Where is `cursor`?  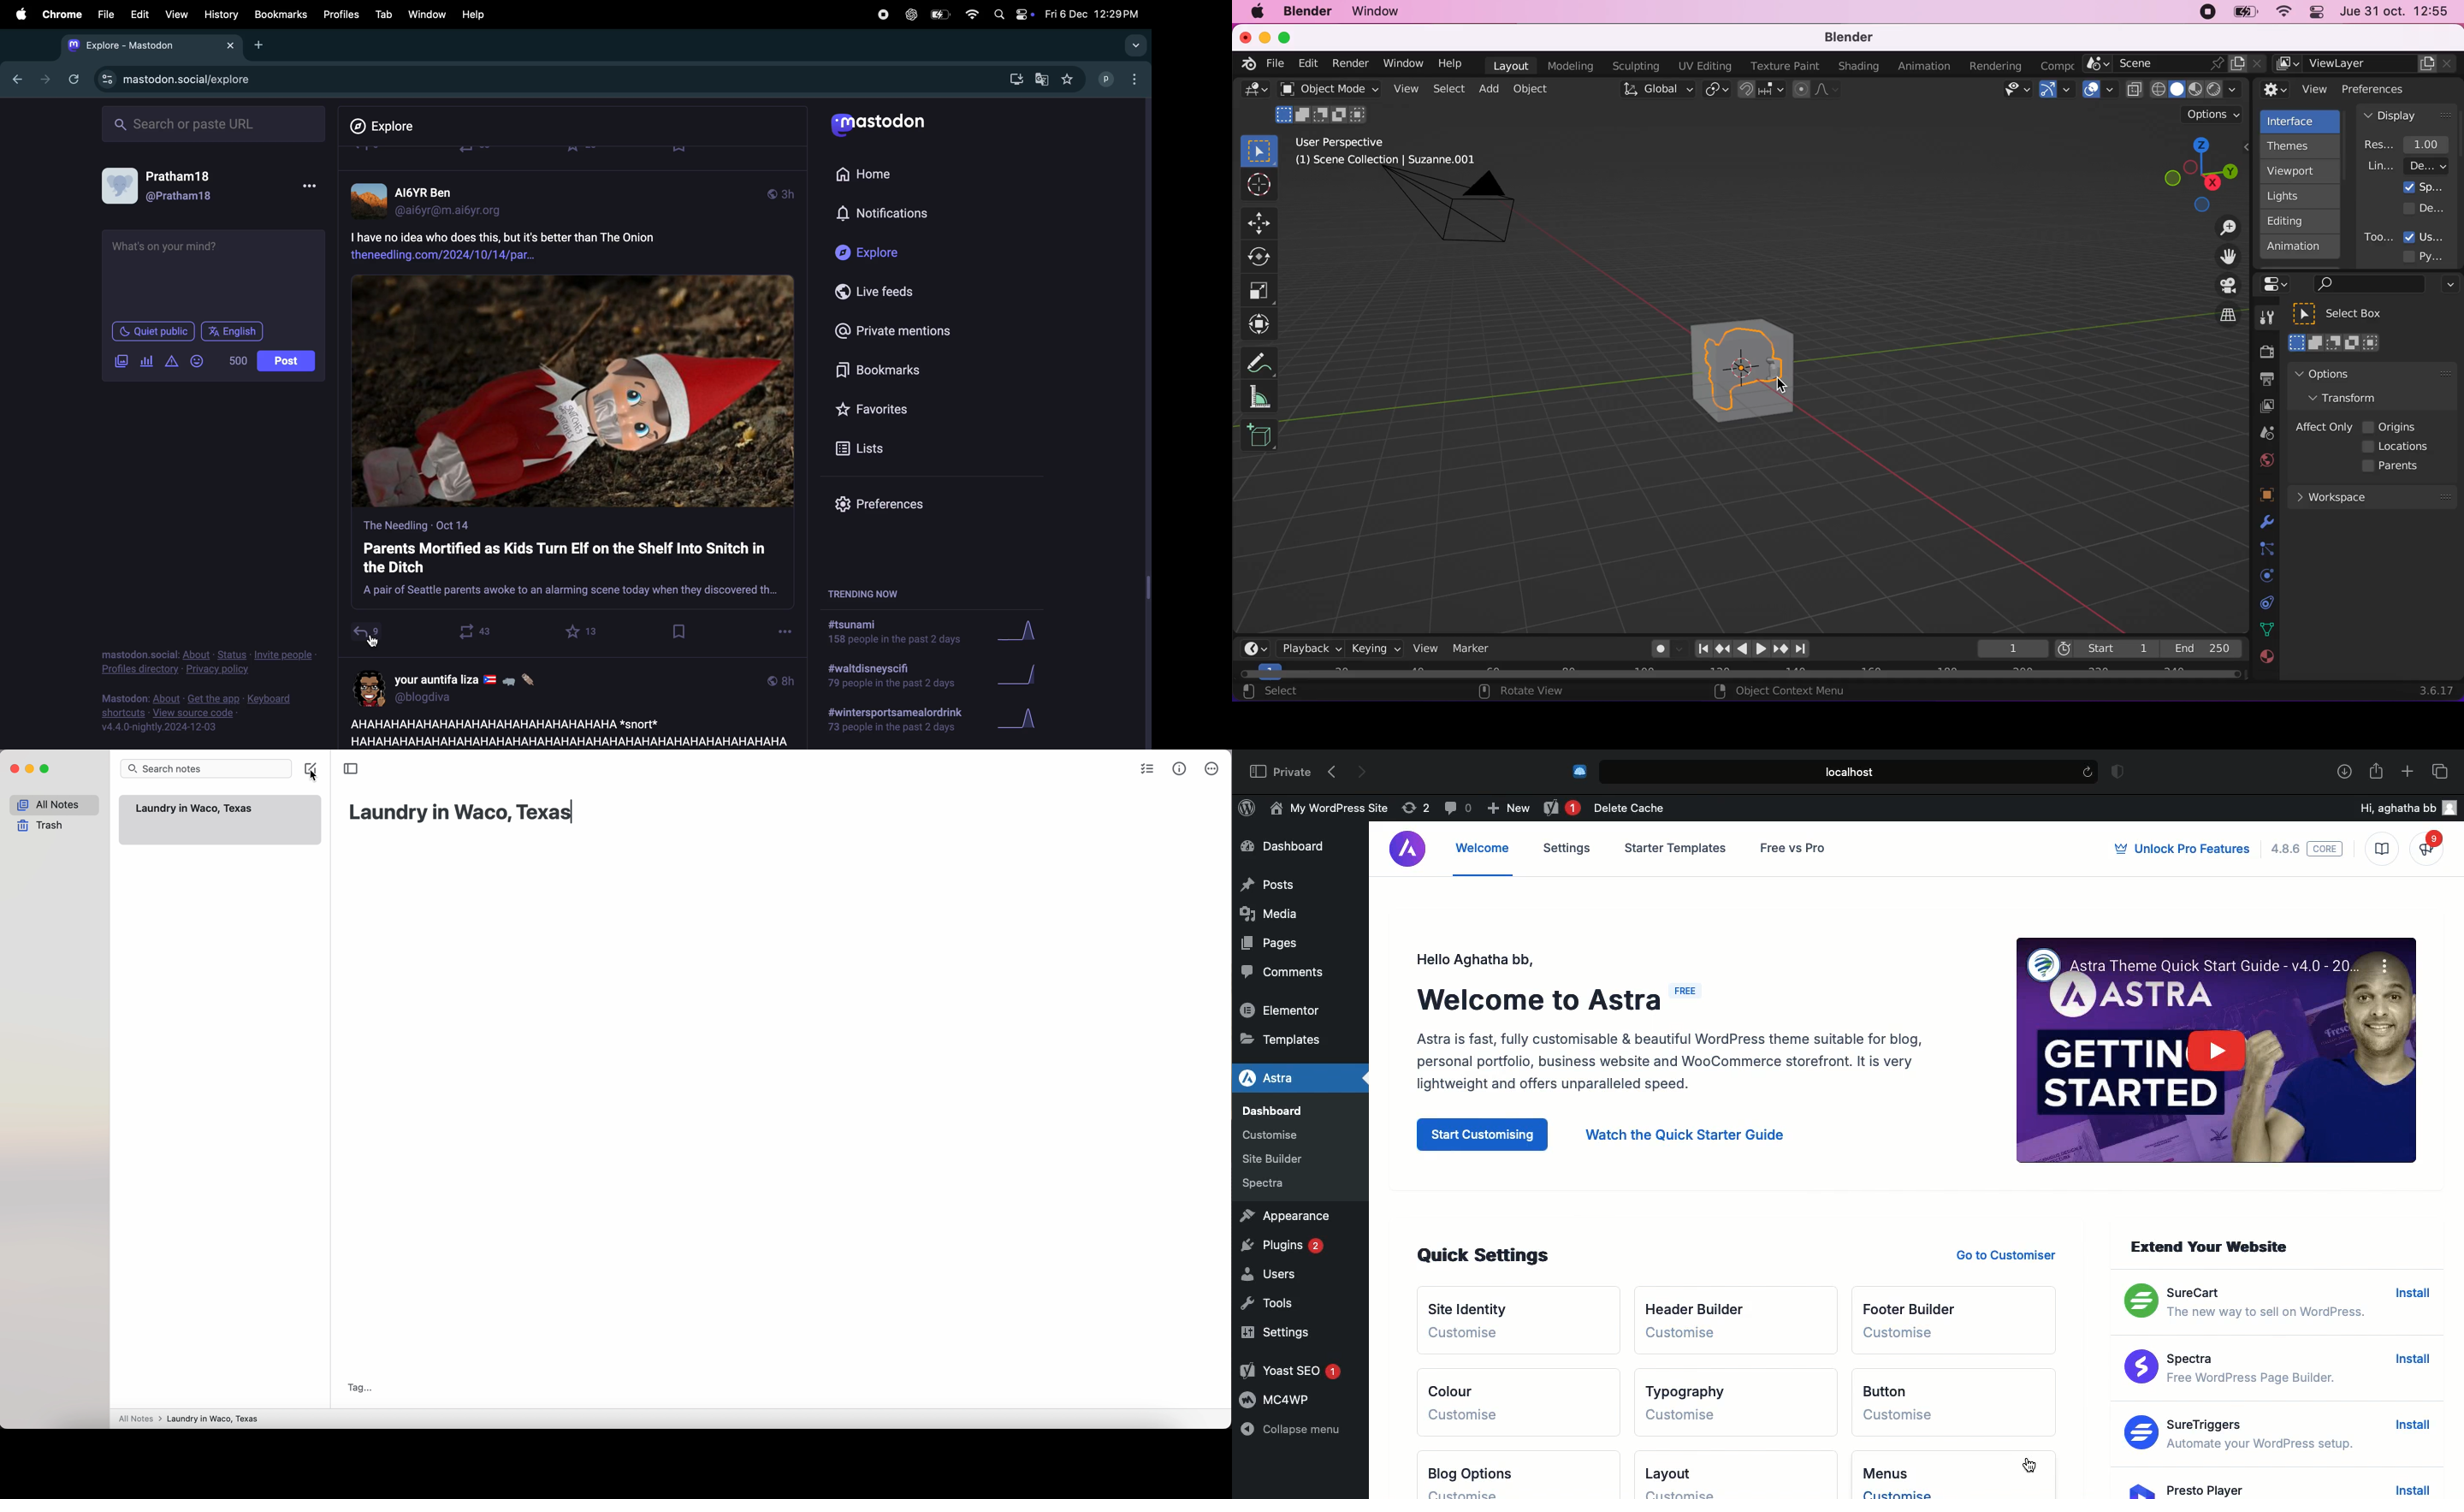 cursor is located at coordinates (2030, 1469).